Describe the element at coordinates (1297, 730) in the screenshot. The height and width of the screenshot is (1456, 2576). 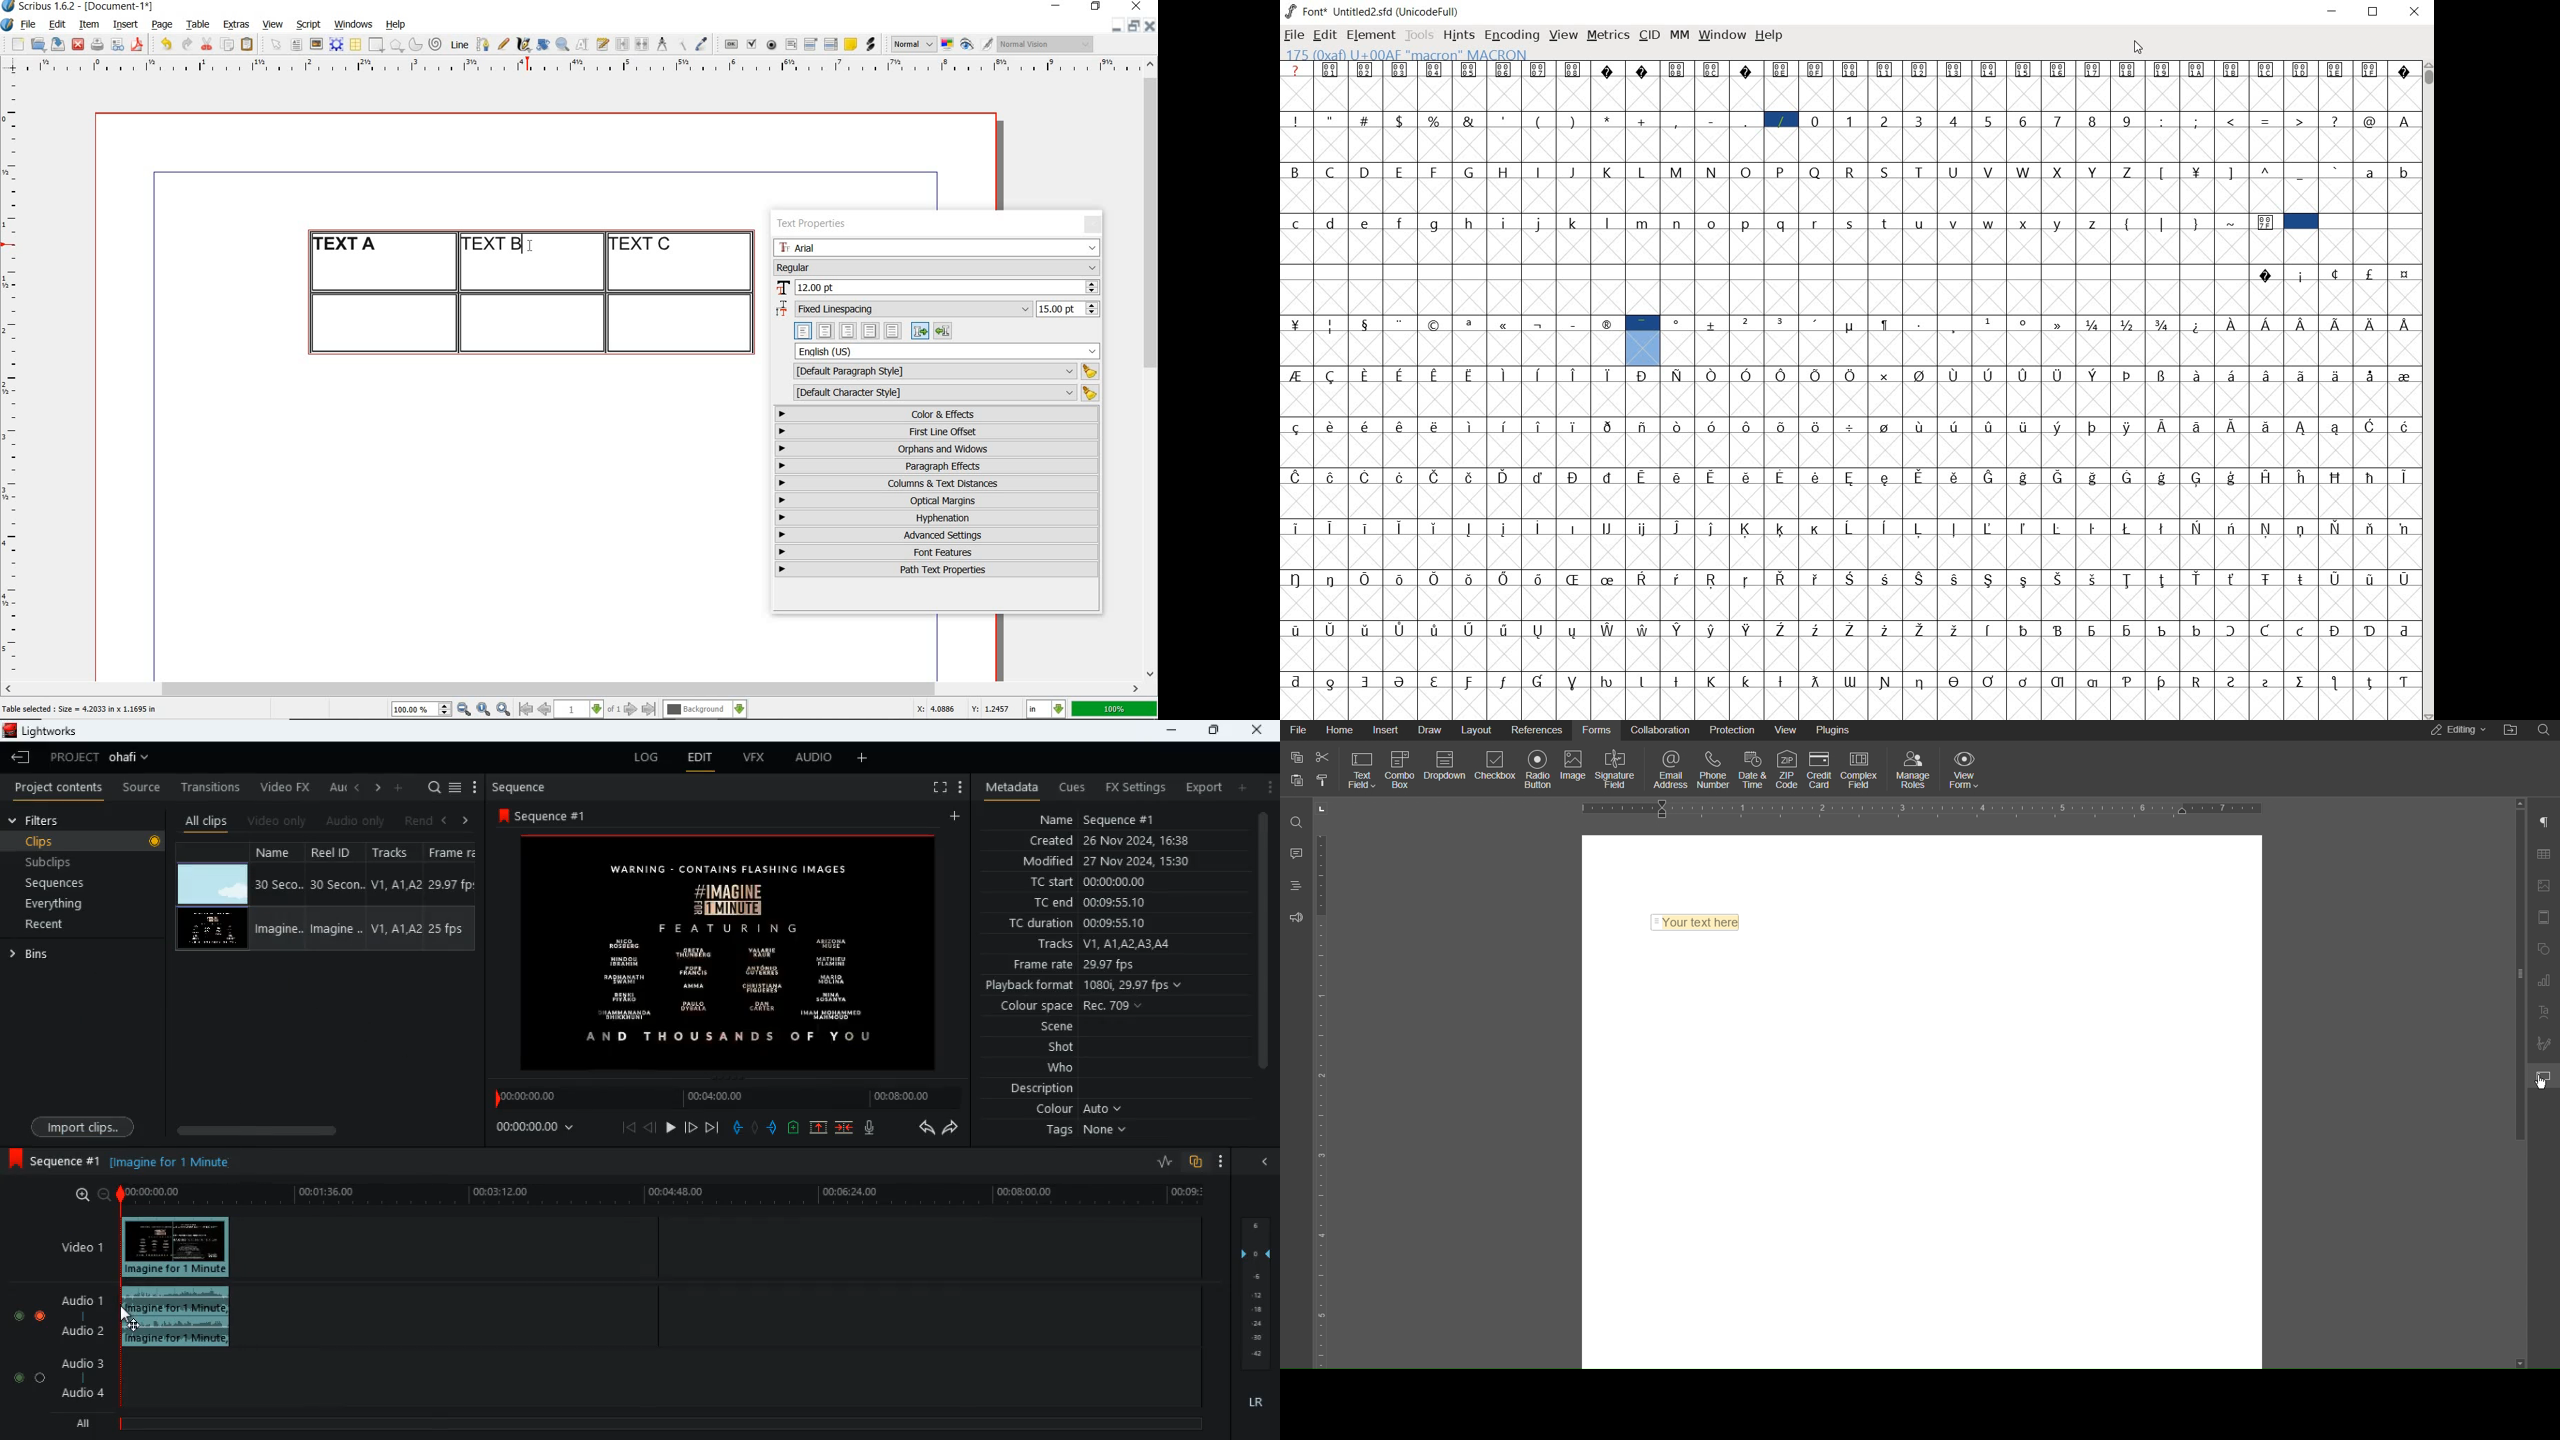
I see `File` at that location.